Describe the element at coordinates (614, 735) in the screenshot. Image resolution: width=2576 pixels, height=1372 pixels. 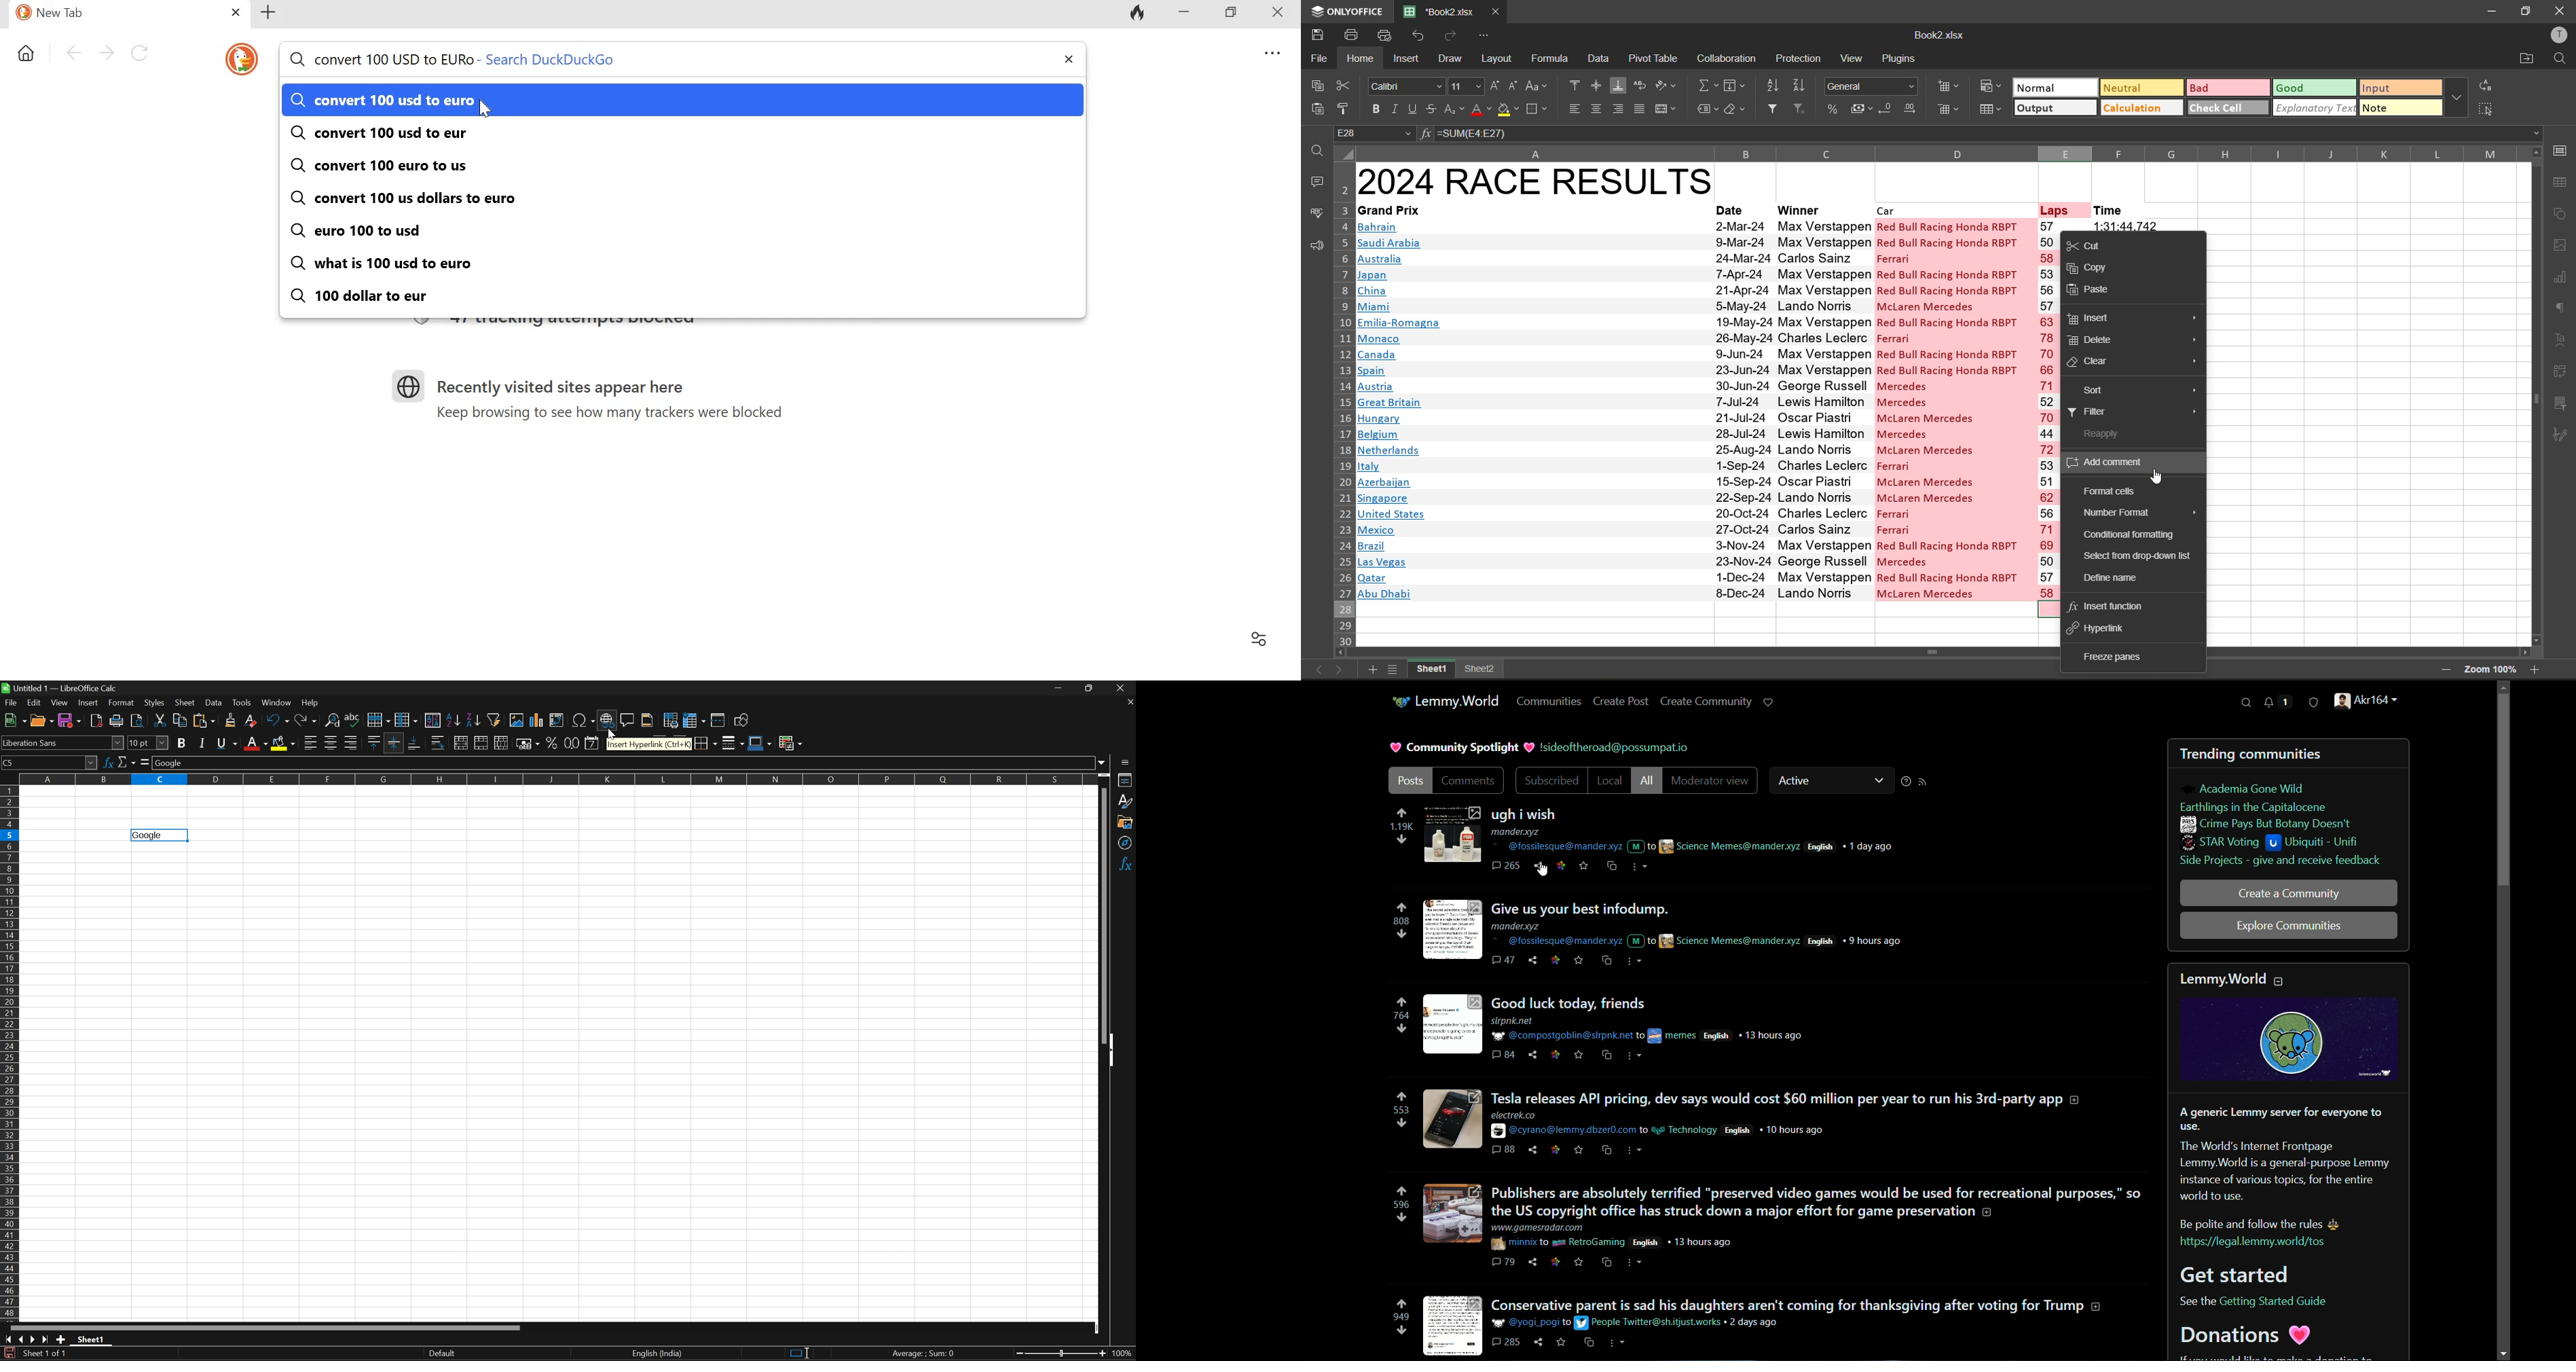
I see `Cursor` at that location.